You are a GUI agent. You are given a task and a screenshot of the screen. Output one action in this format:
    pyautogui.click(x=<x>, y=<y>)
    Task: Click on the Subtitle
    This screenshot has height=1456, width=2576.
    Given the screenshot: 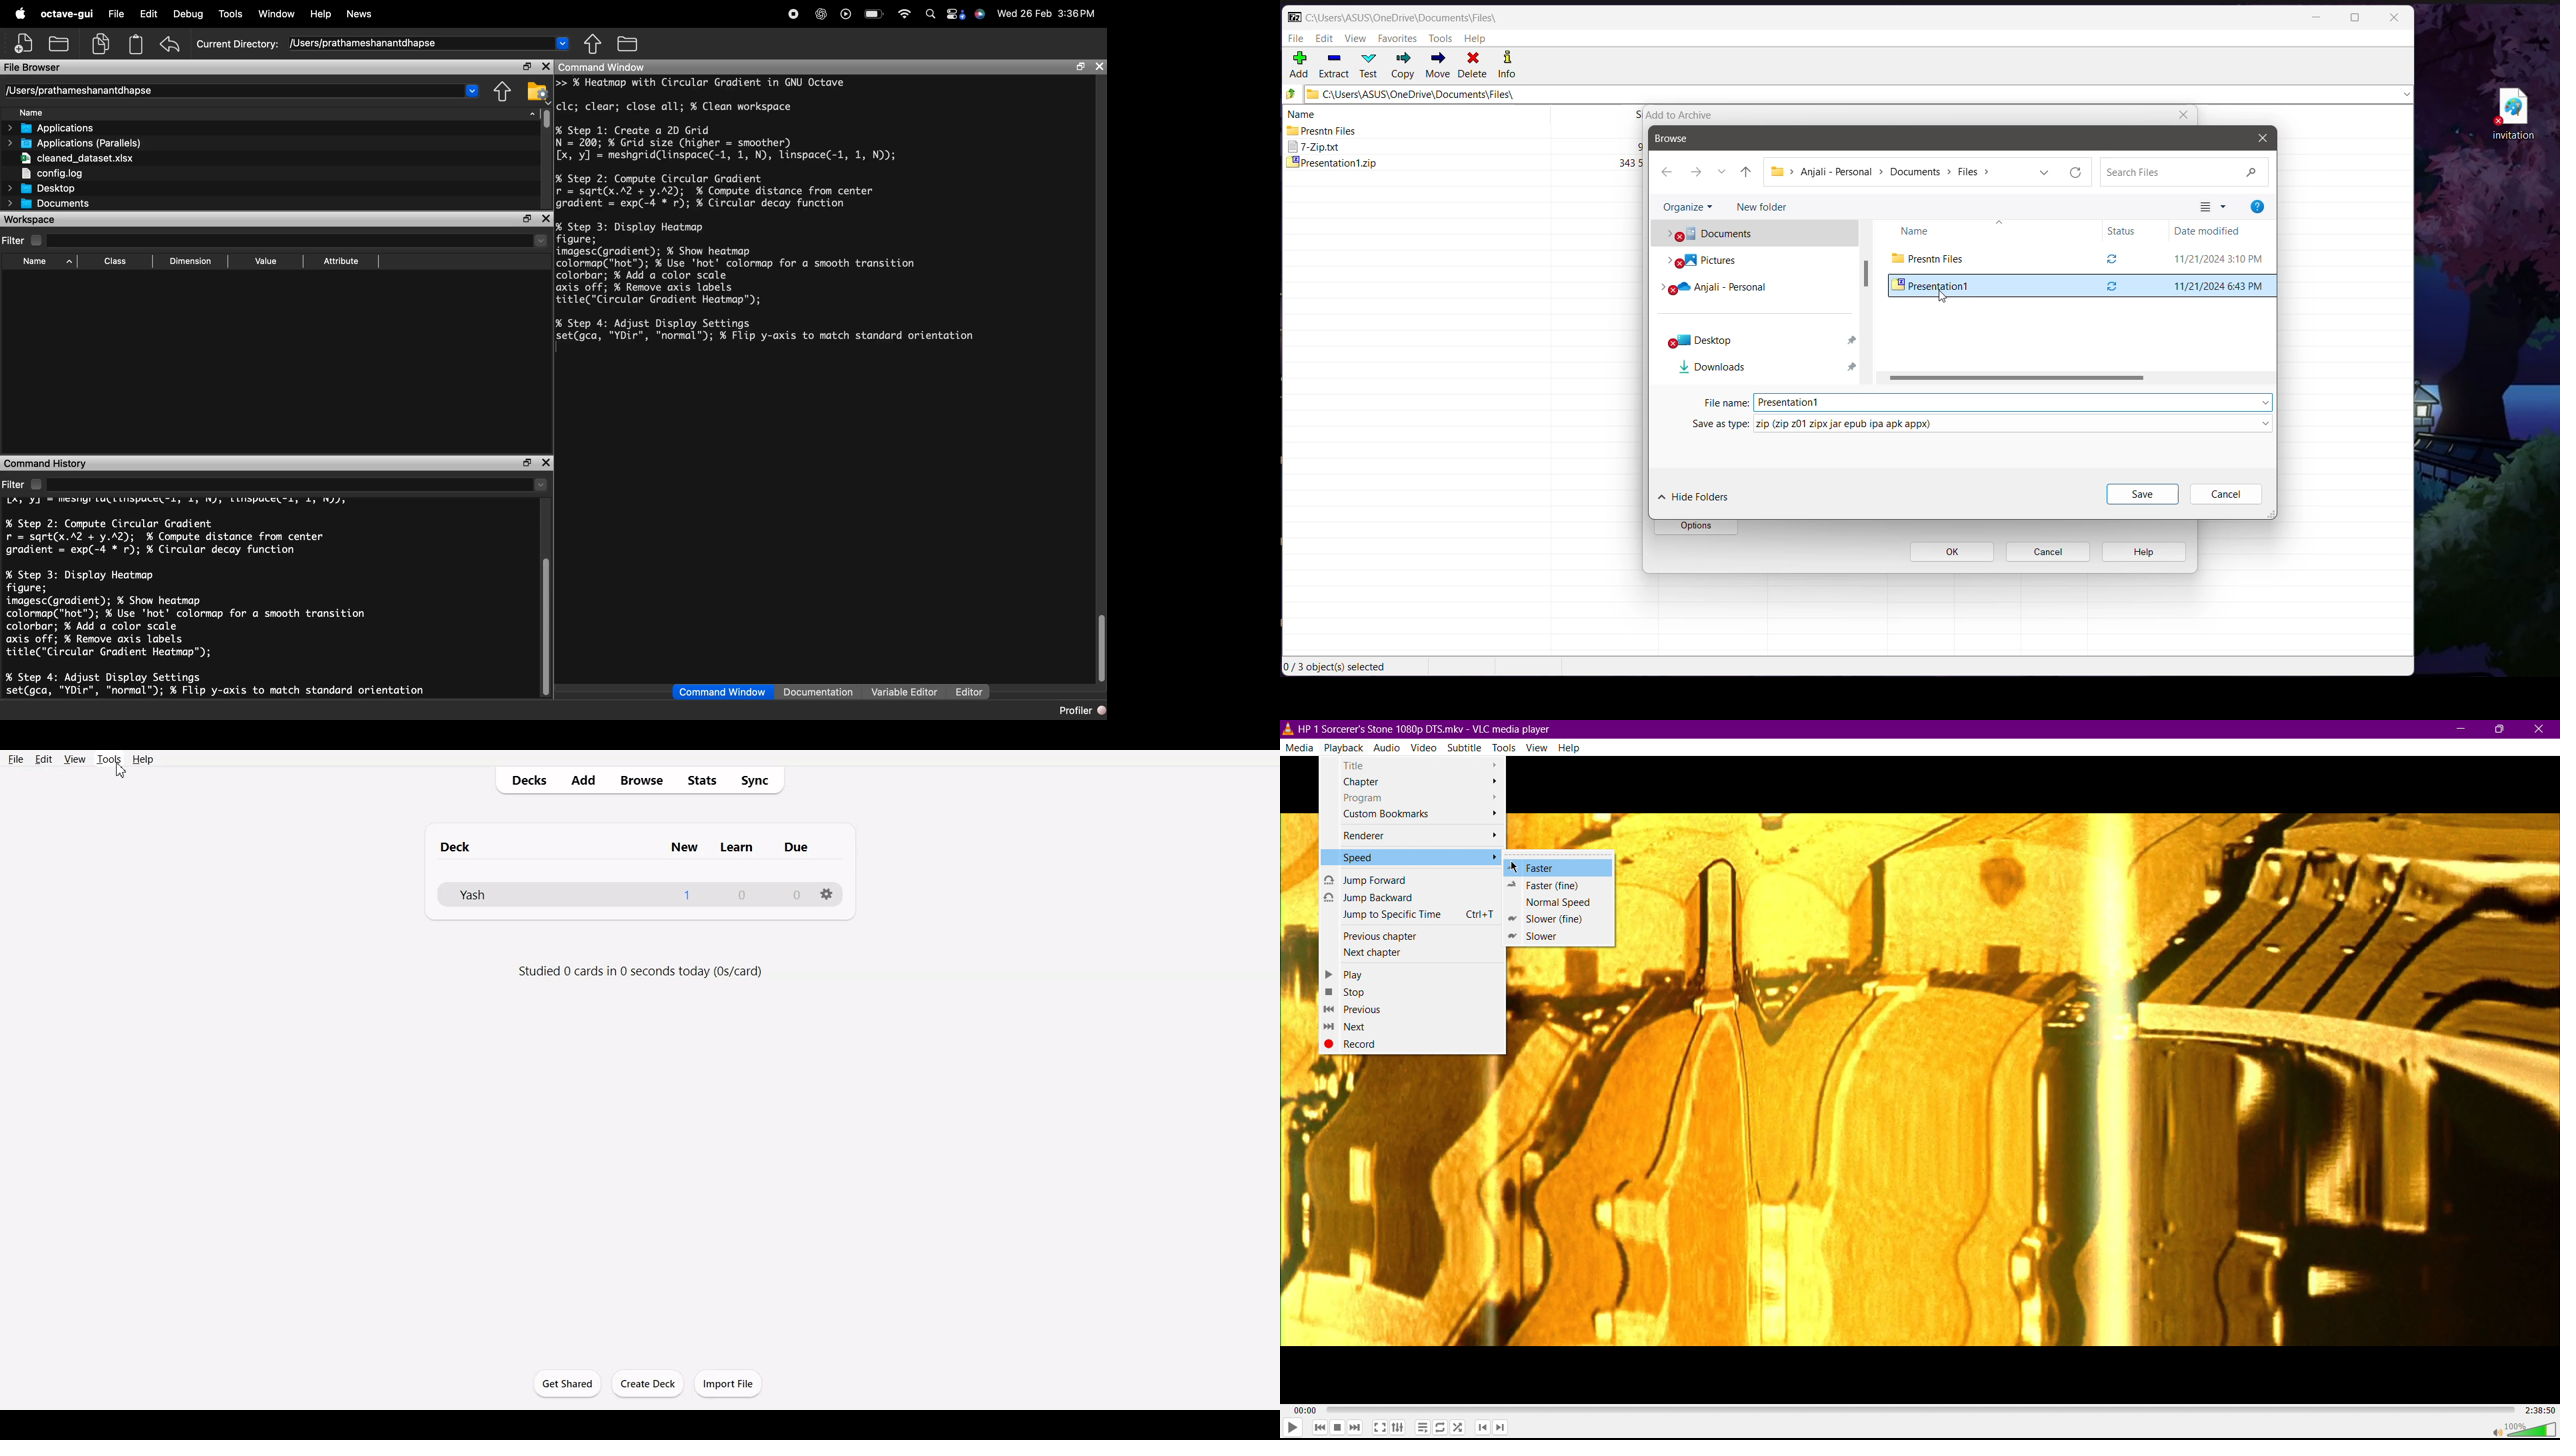 What is the action you would take?
    pyautogui.click(x=1465, y=747)
    